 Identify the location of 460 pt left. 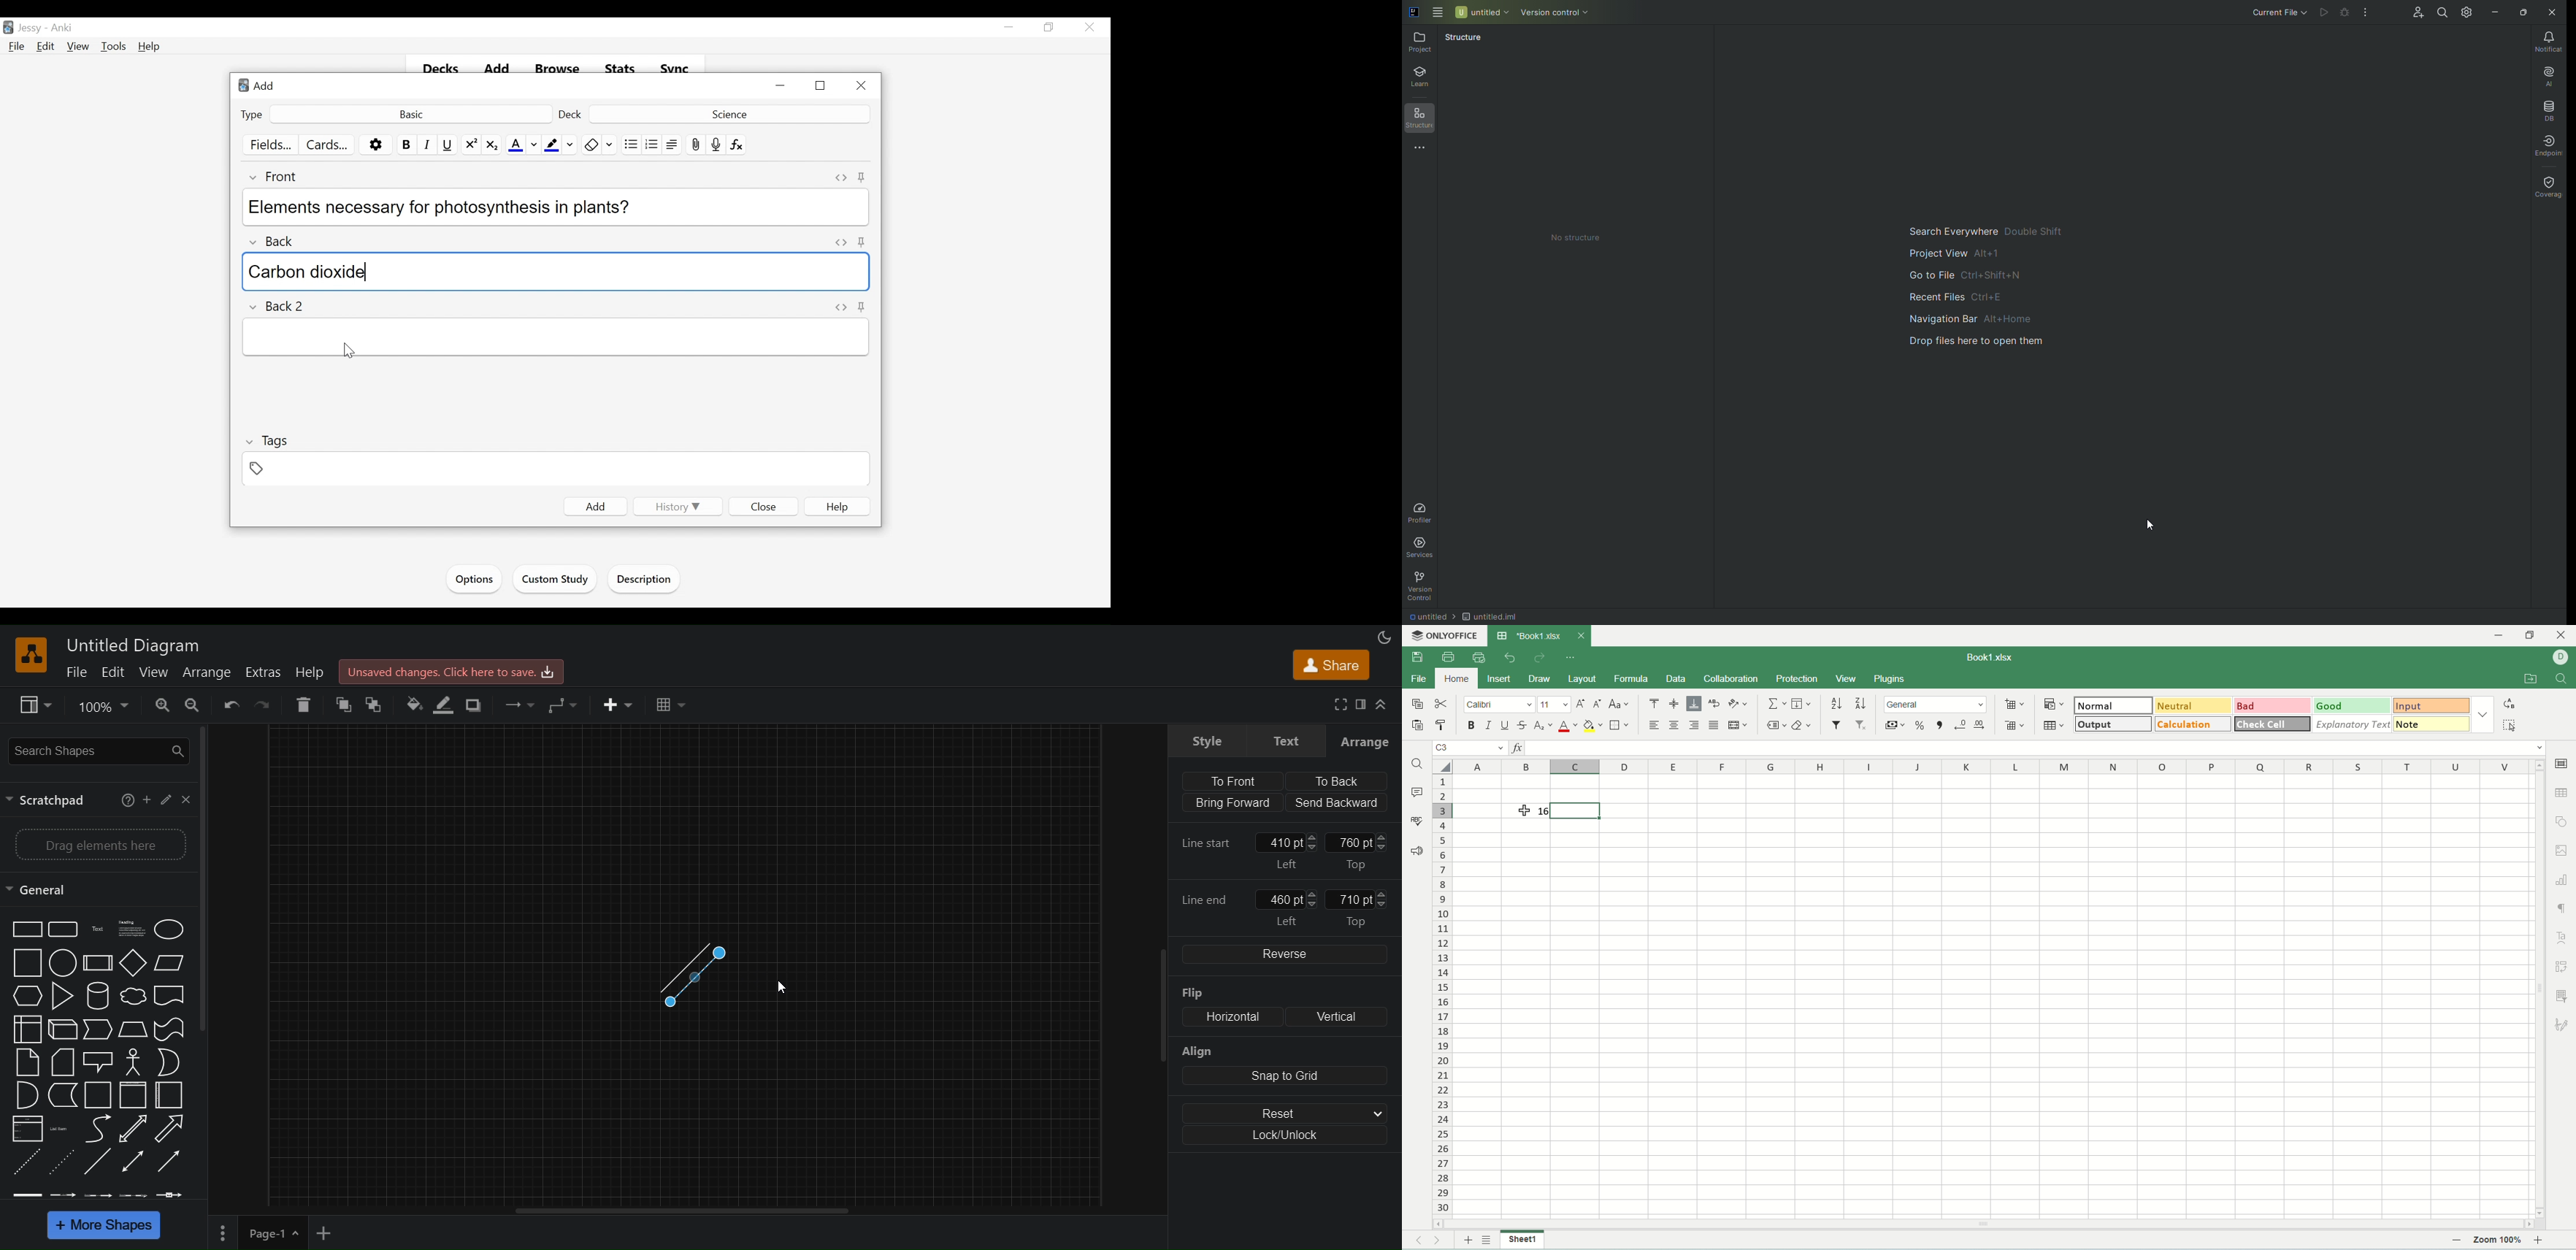
(1289, 907).